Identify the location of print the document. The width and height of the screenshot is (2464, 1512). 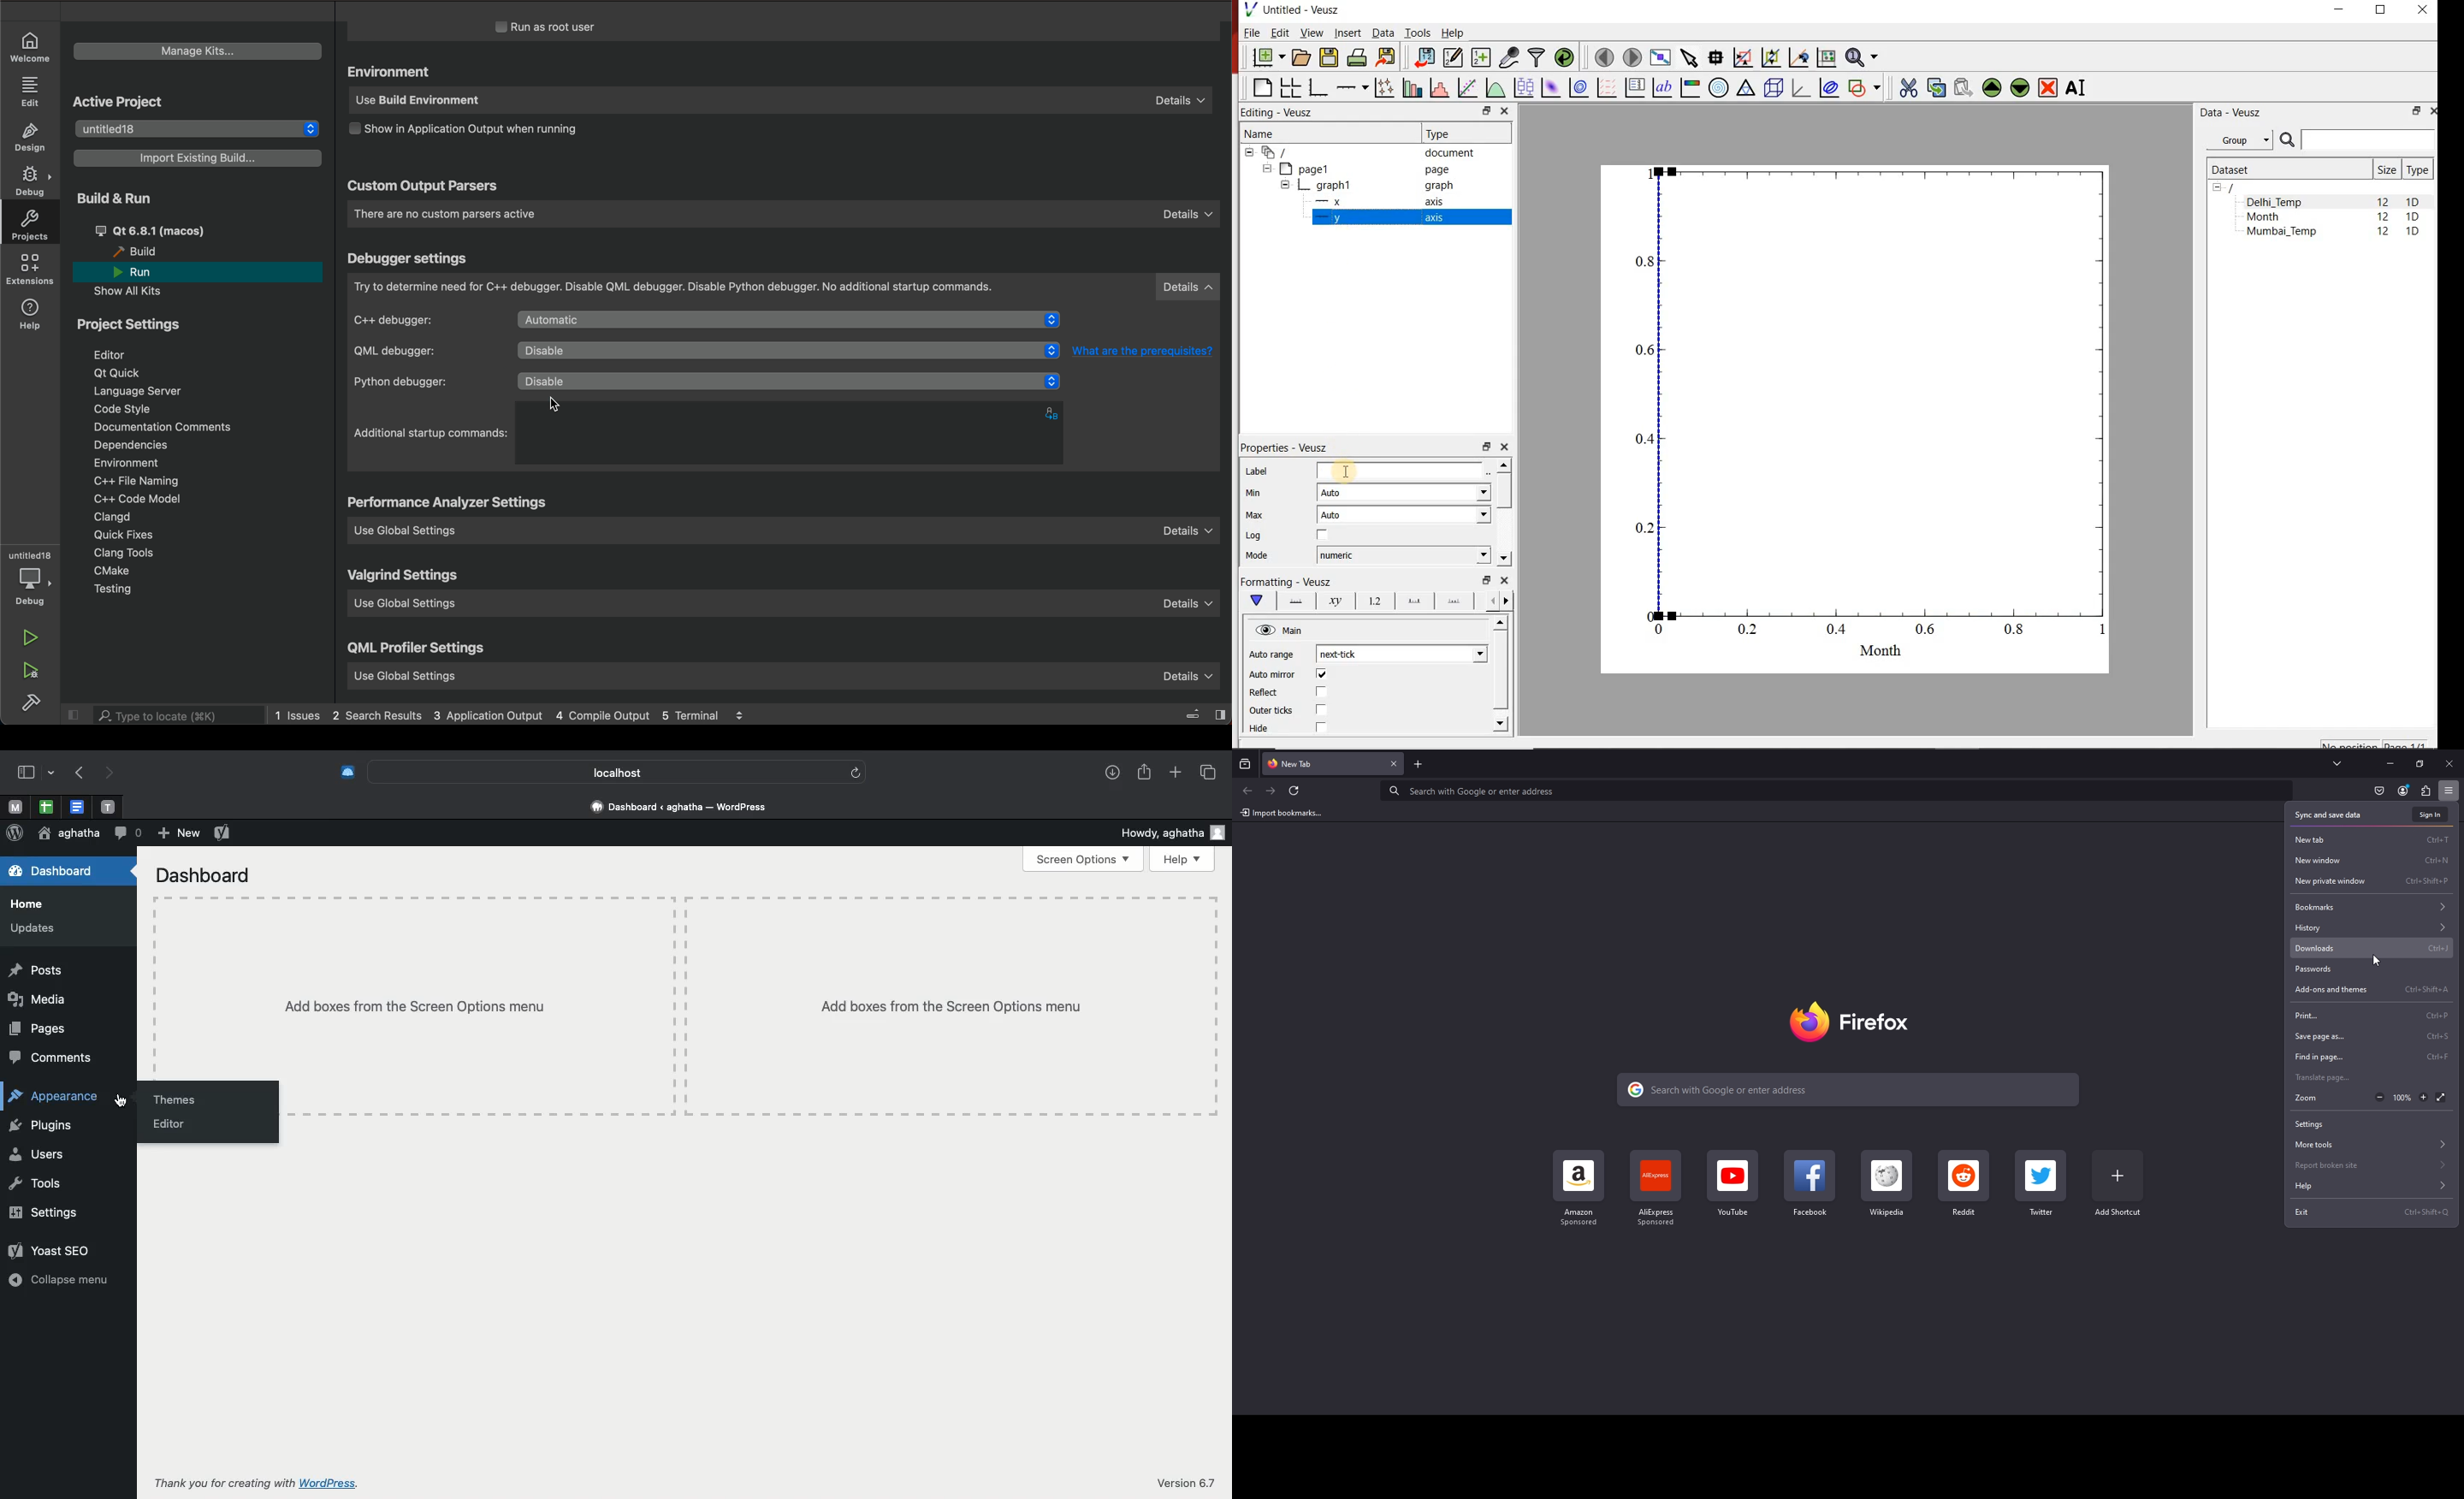
(1357, 58).